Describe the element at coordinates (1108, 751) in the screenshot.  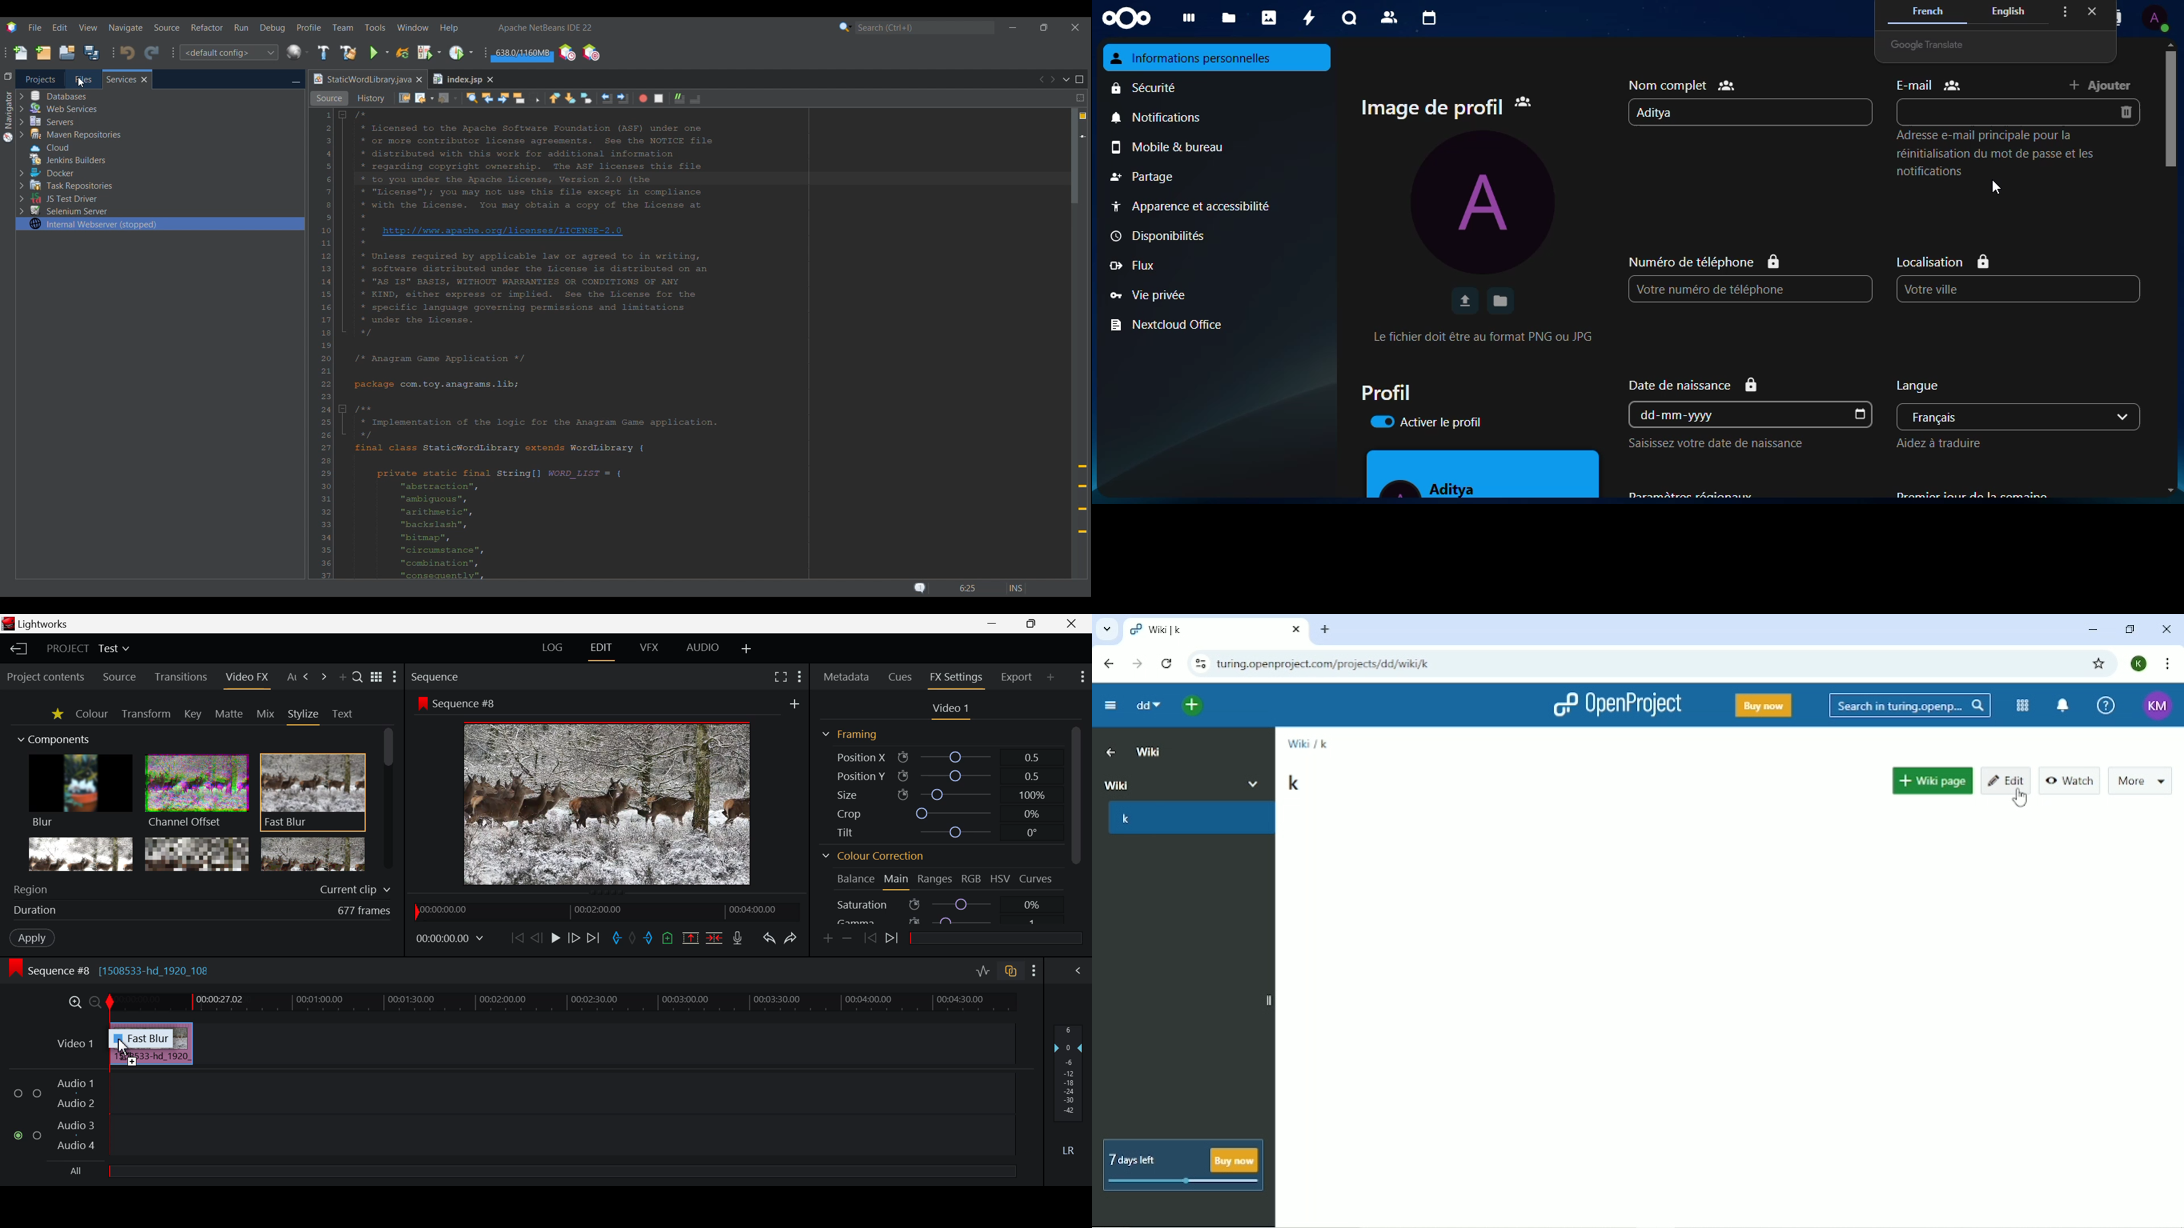
I see `Up` at that location.